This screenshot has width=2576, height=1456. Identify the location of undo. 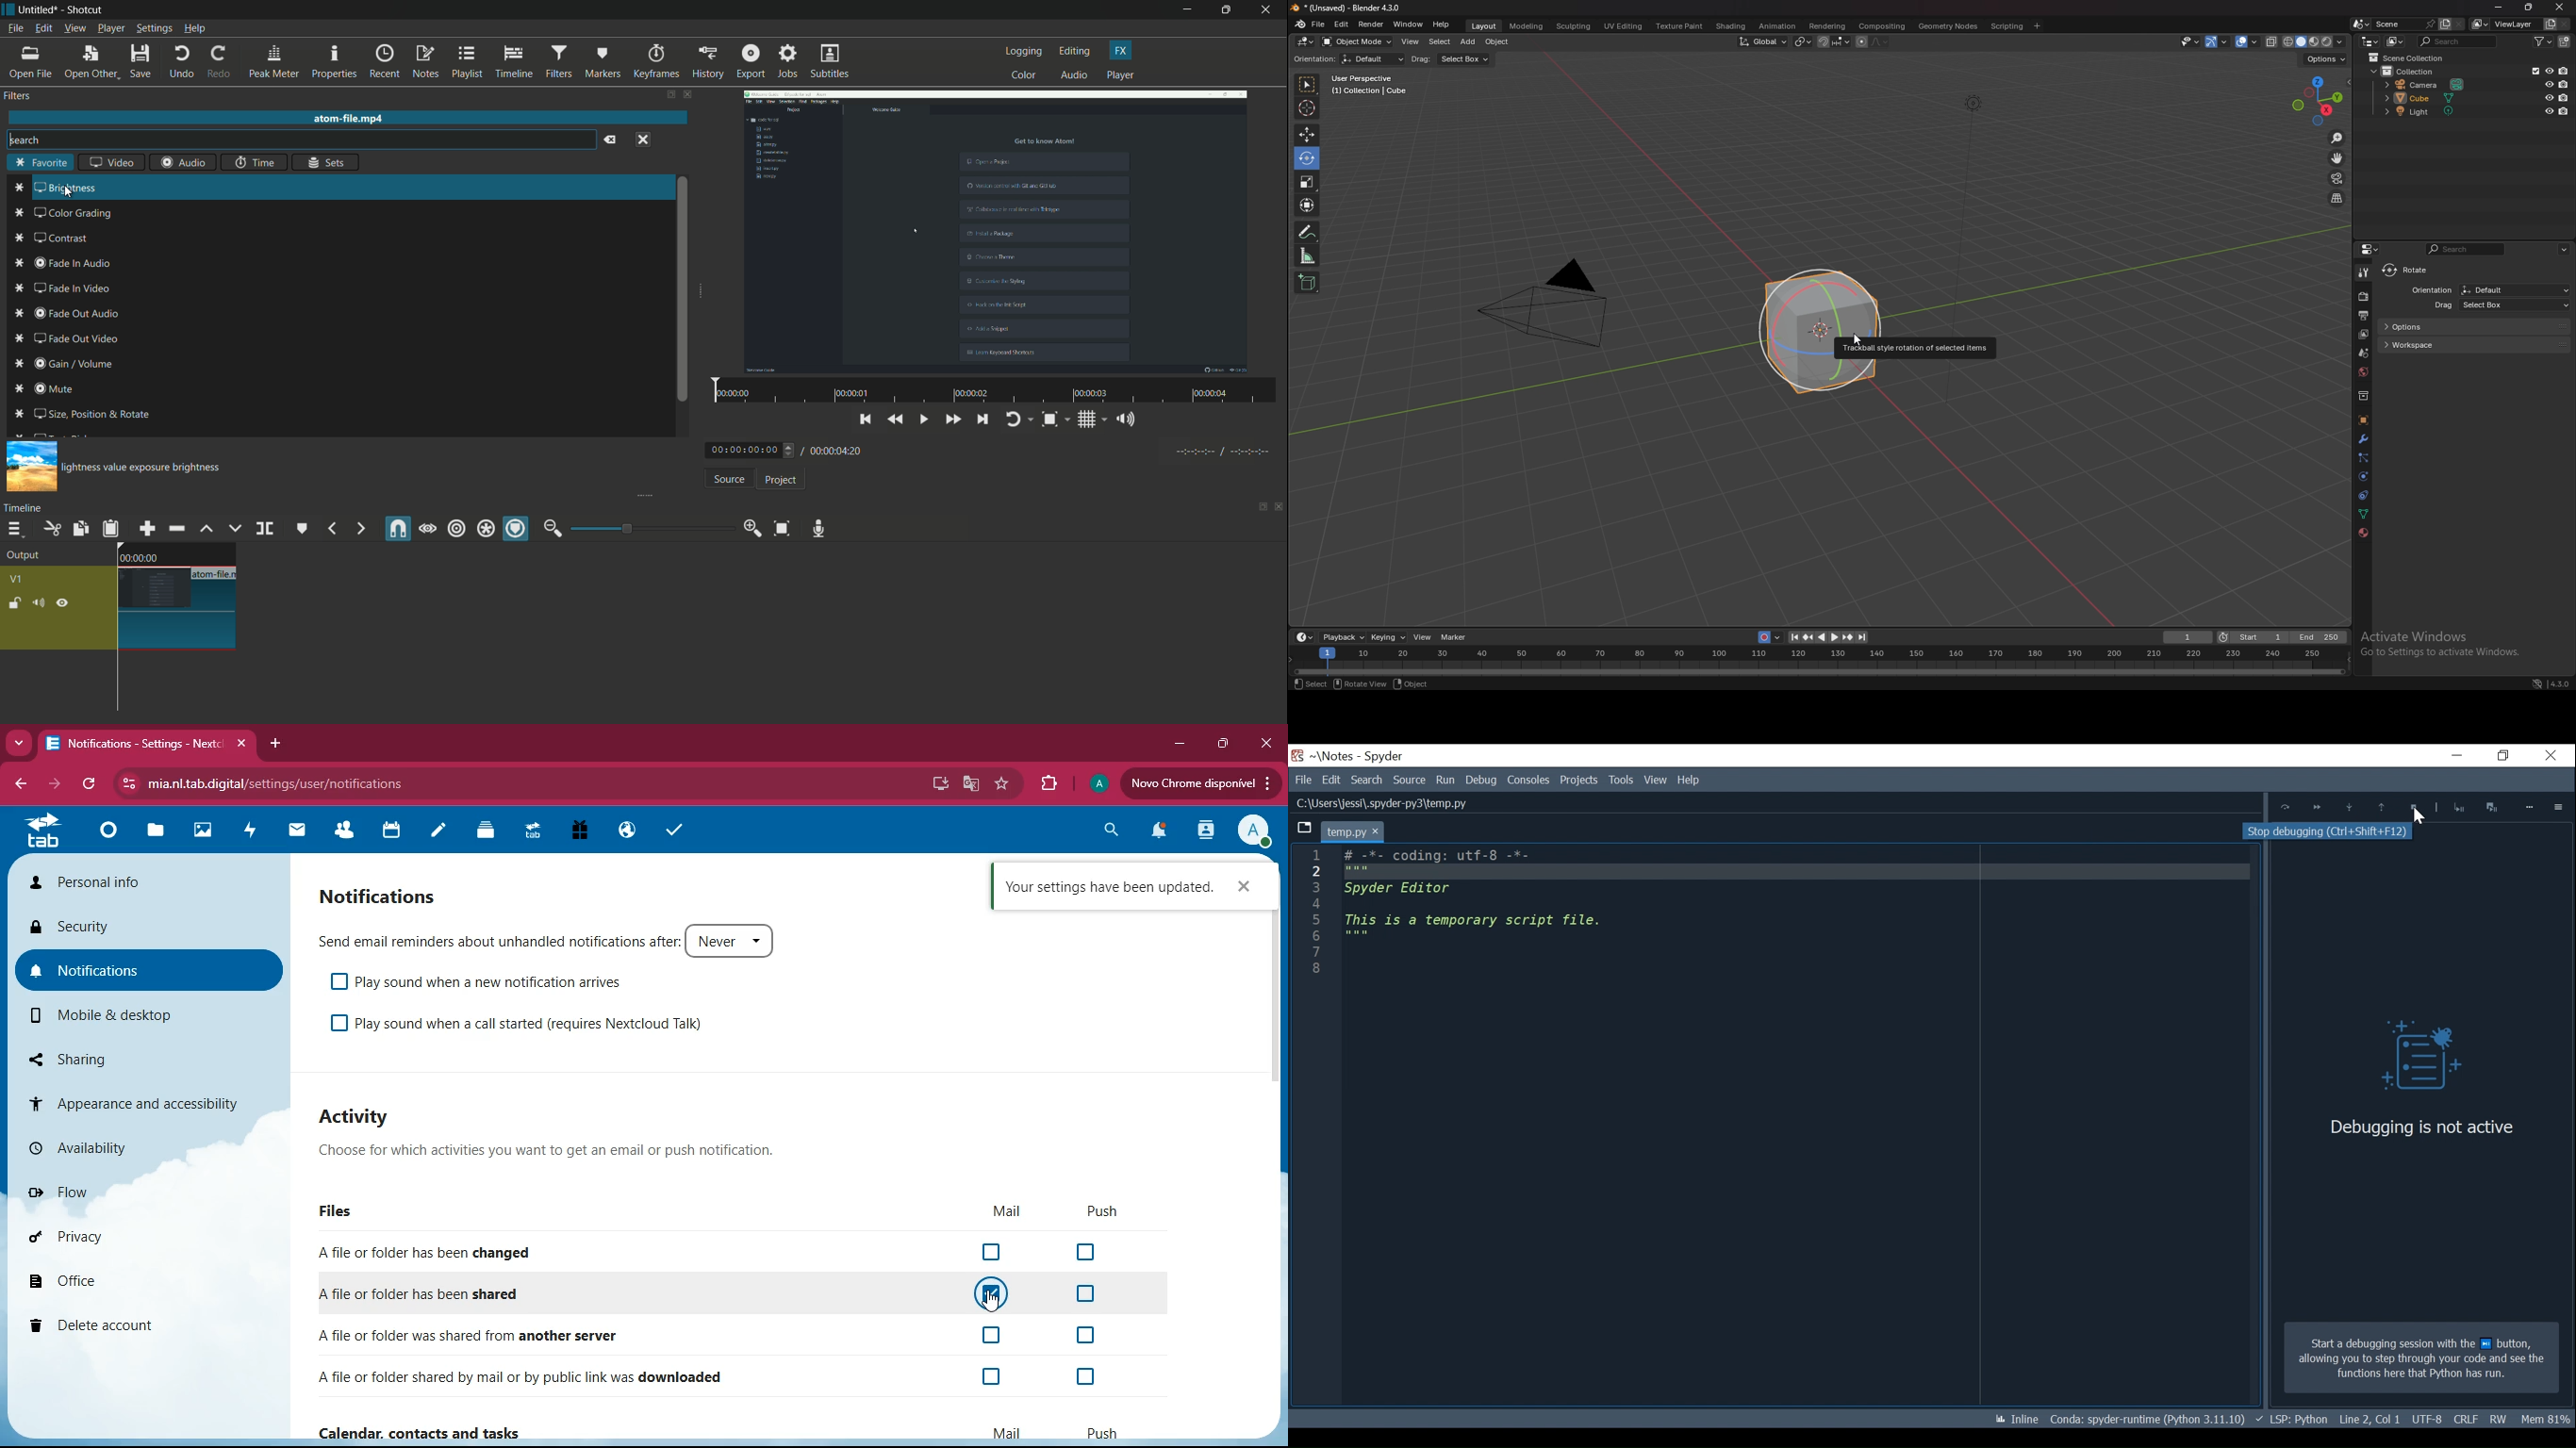
(181, 62).